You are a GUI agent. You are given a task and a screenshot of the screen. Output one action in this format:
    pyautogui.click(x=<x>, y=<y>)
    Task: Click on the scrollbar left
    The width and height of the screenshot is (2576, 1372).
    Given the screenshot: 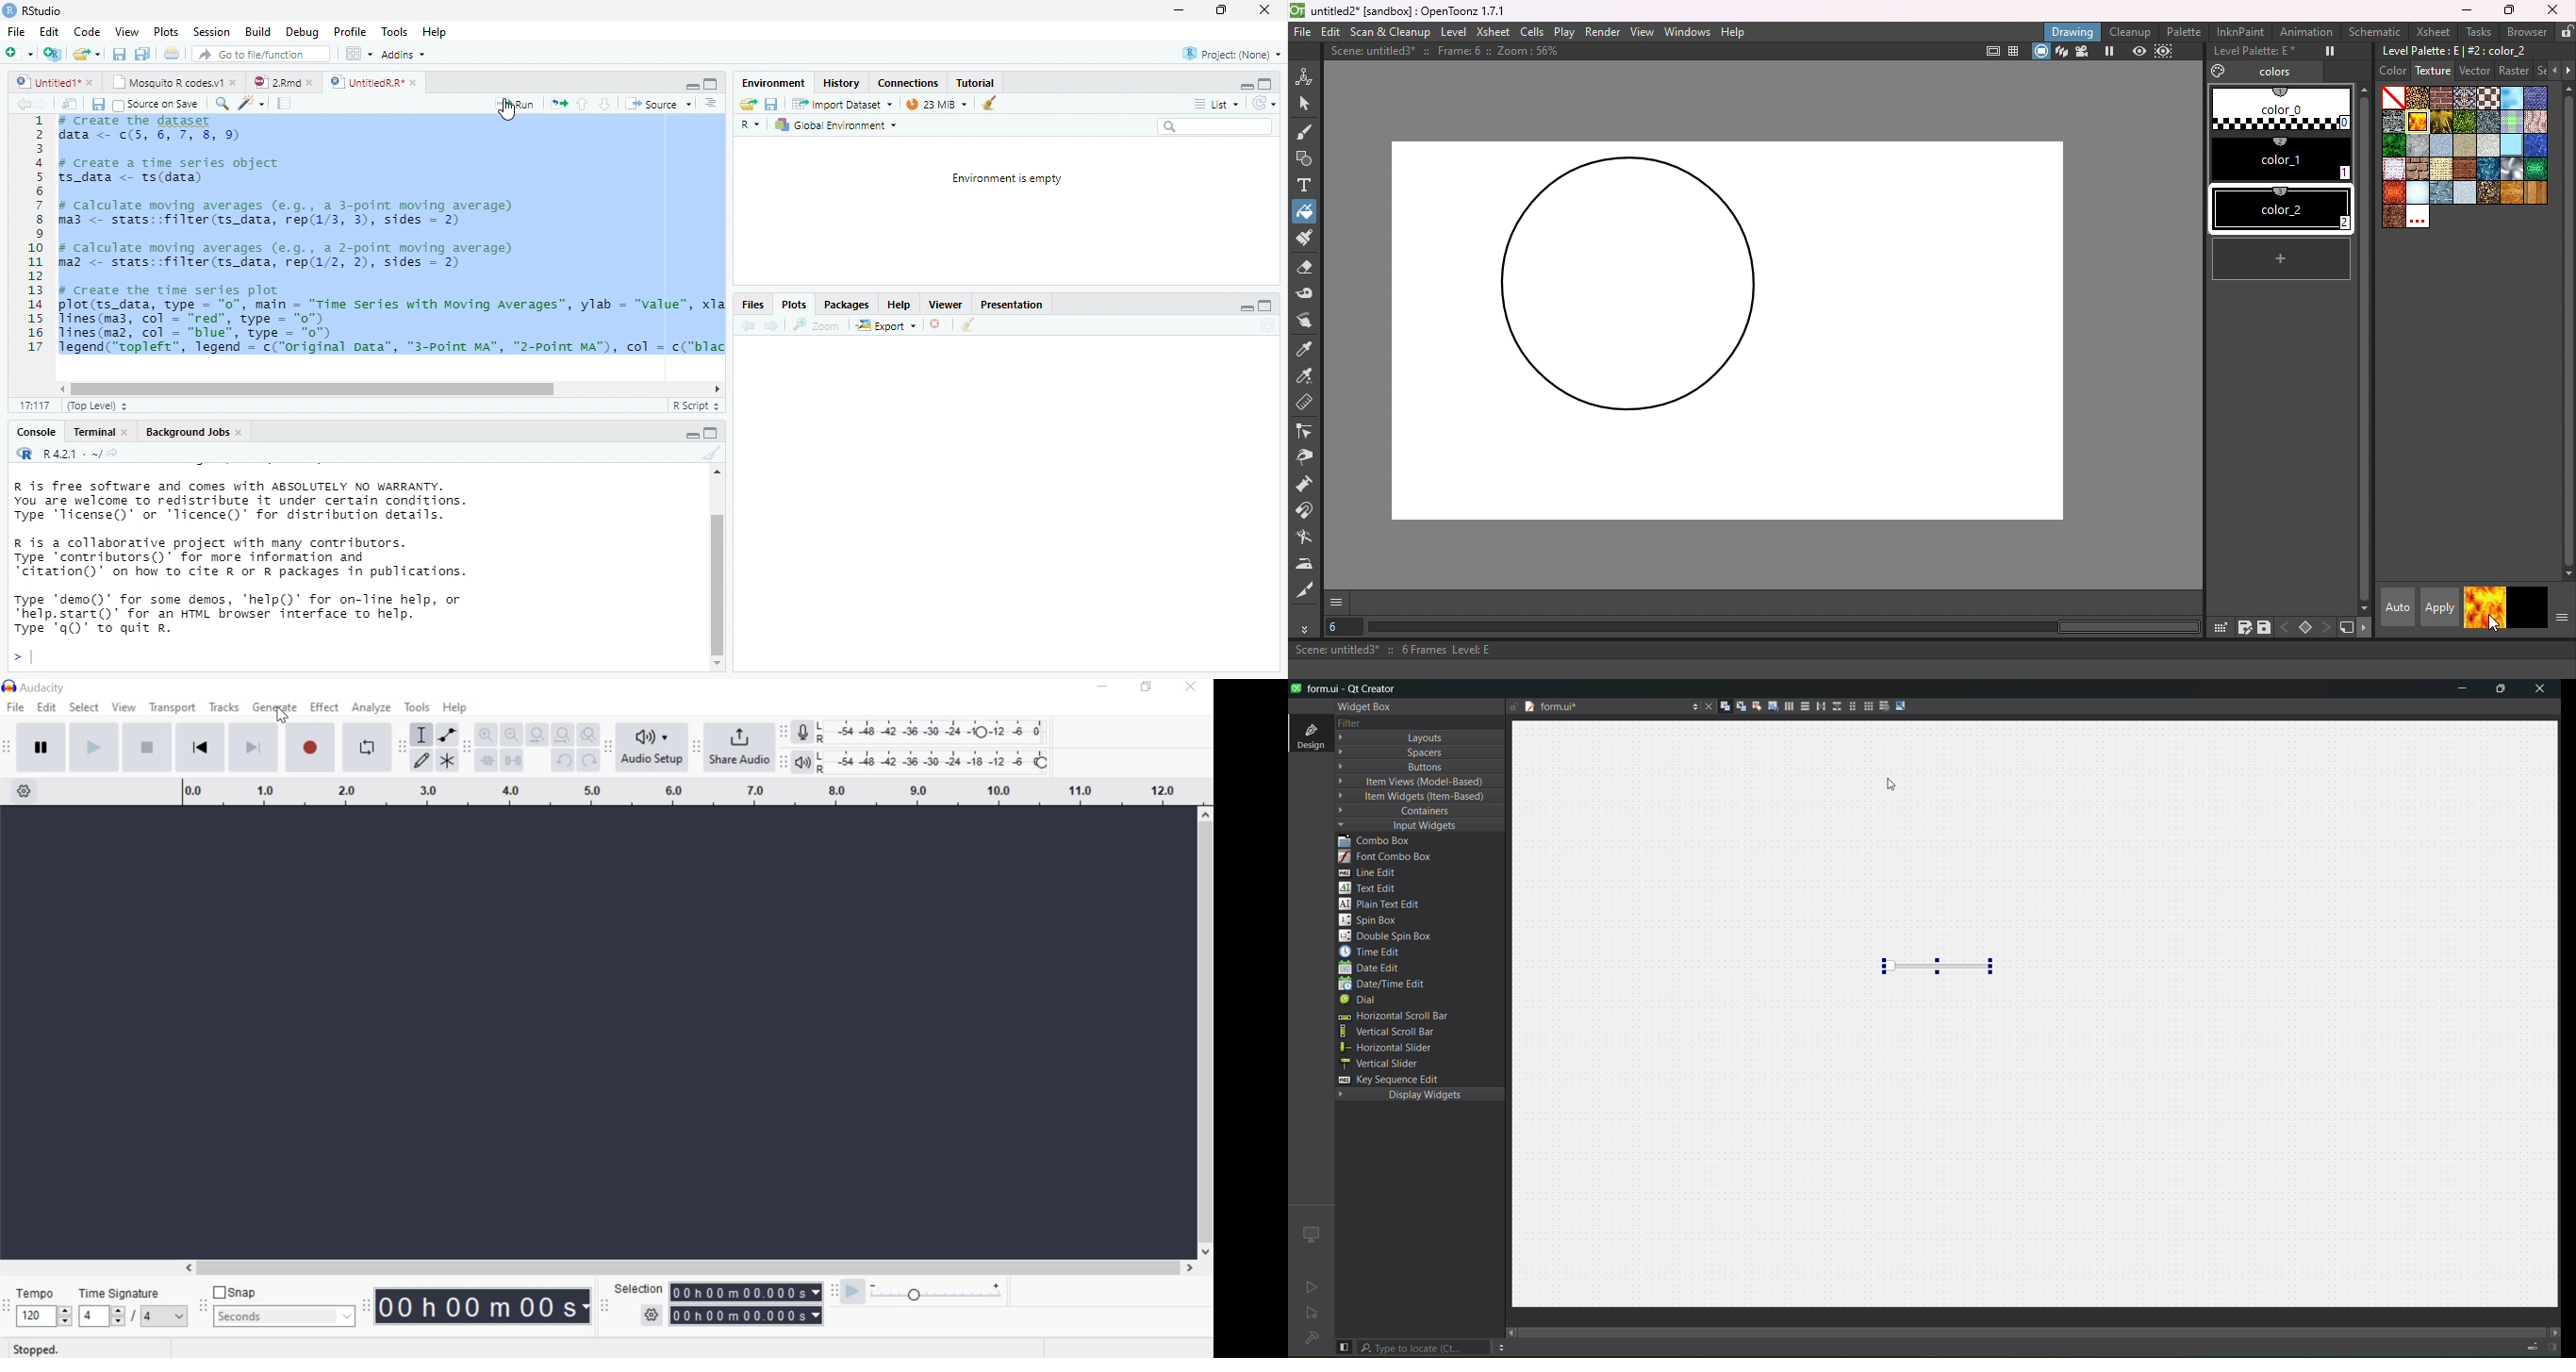 What is the action you would take?
    pyautogui.click(x=59, y=389)
    